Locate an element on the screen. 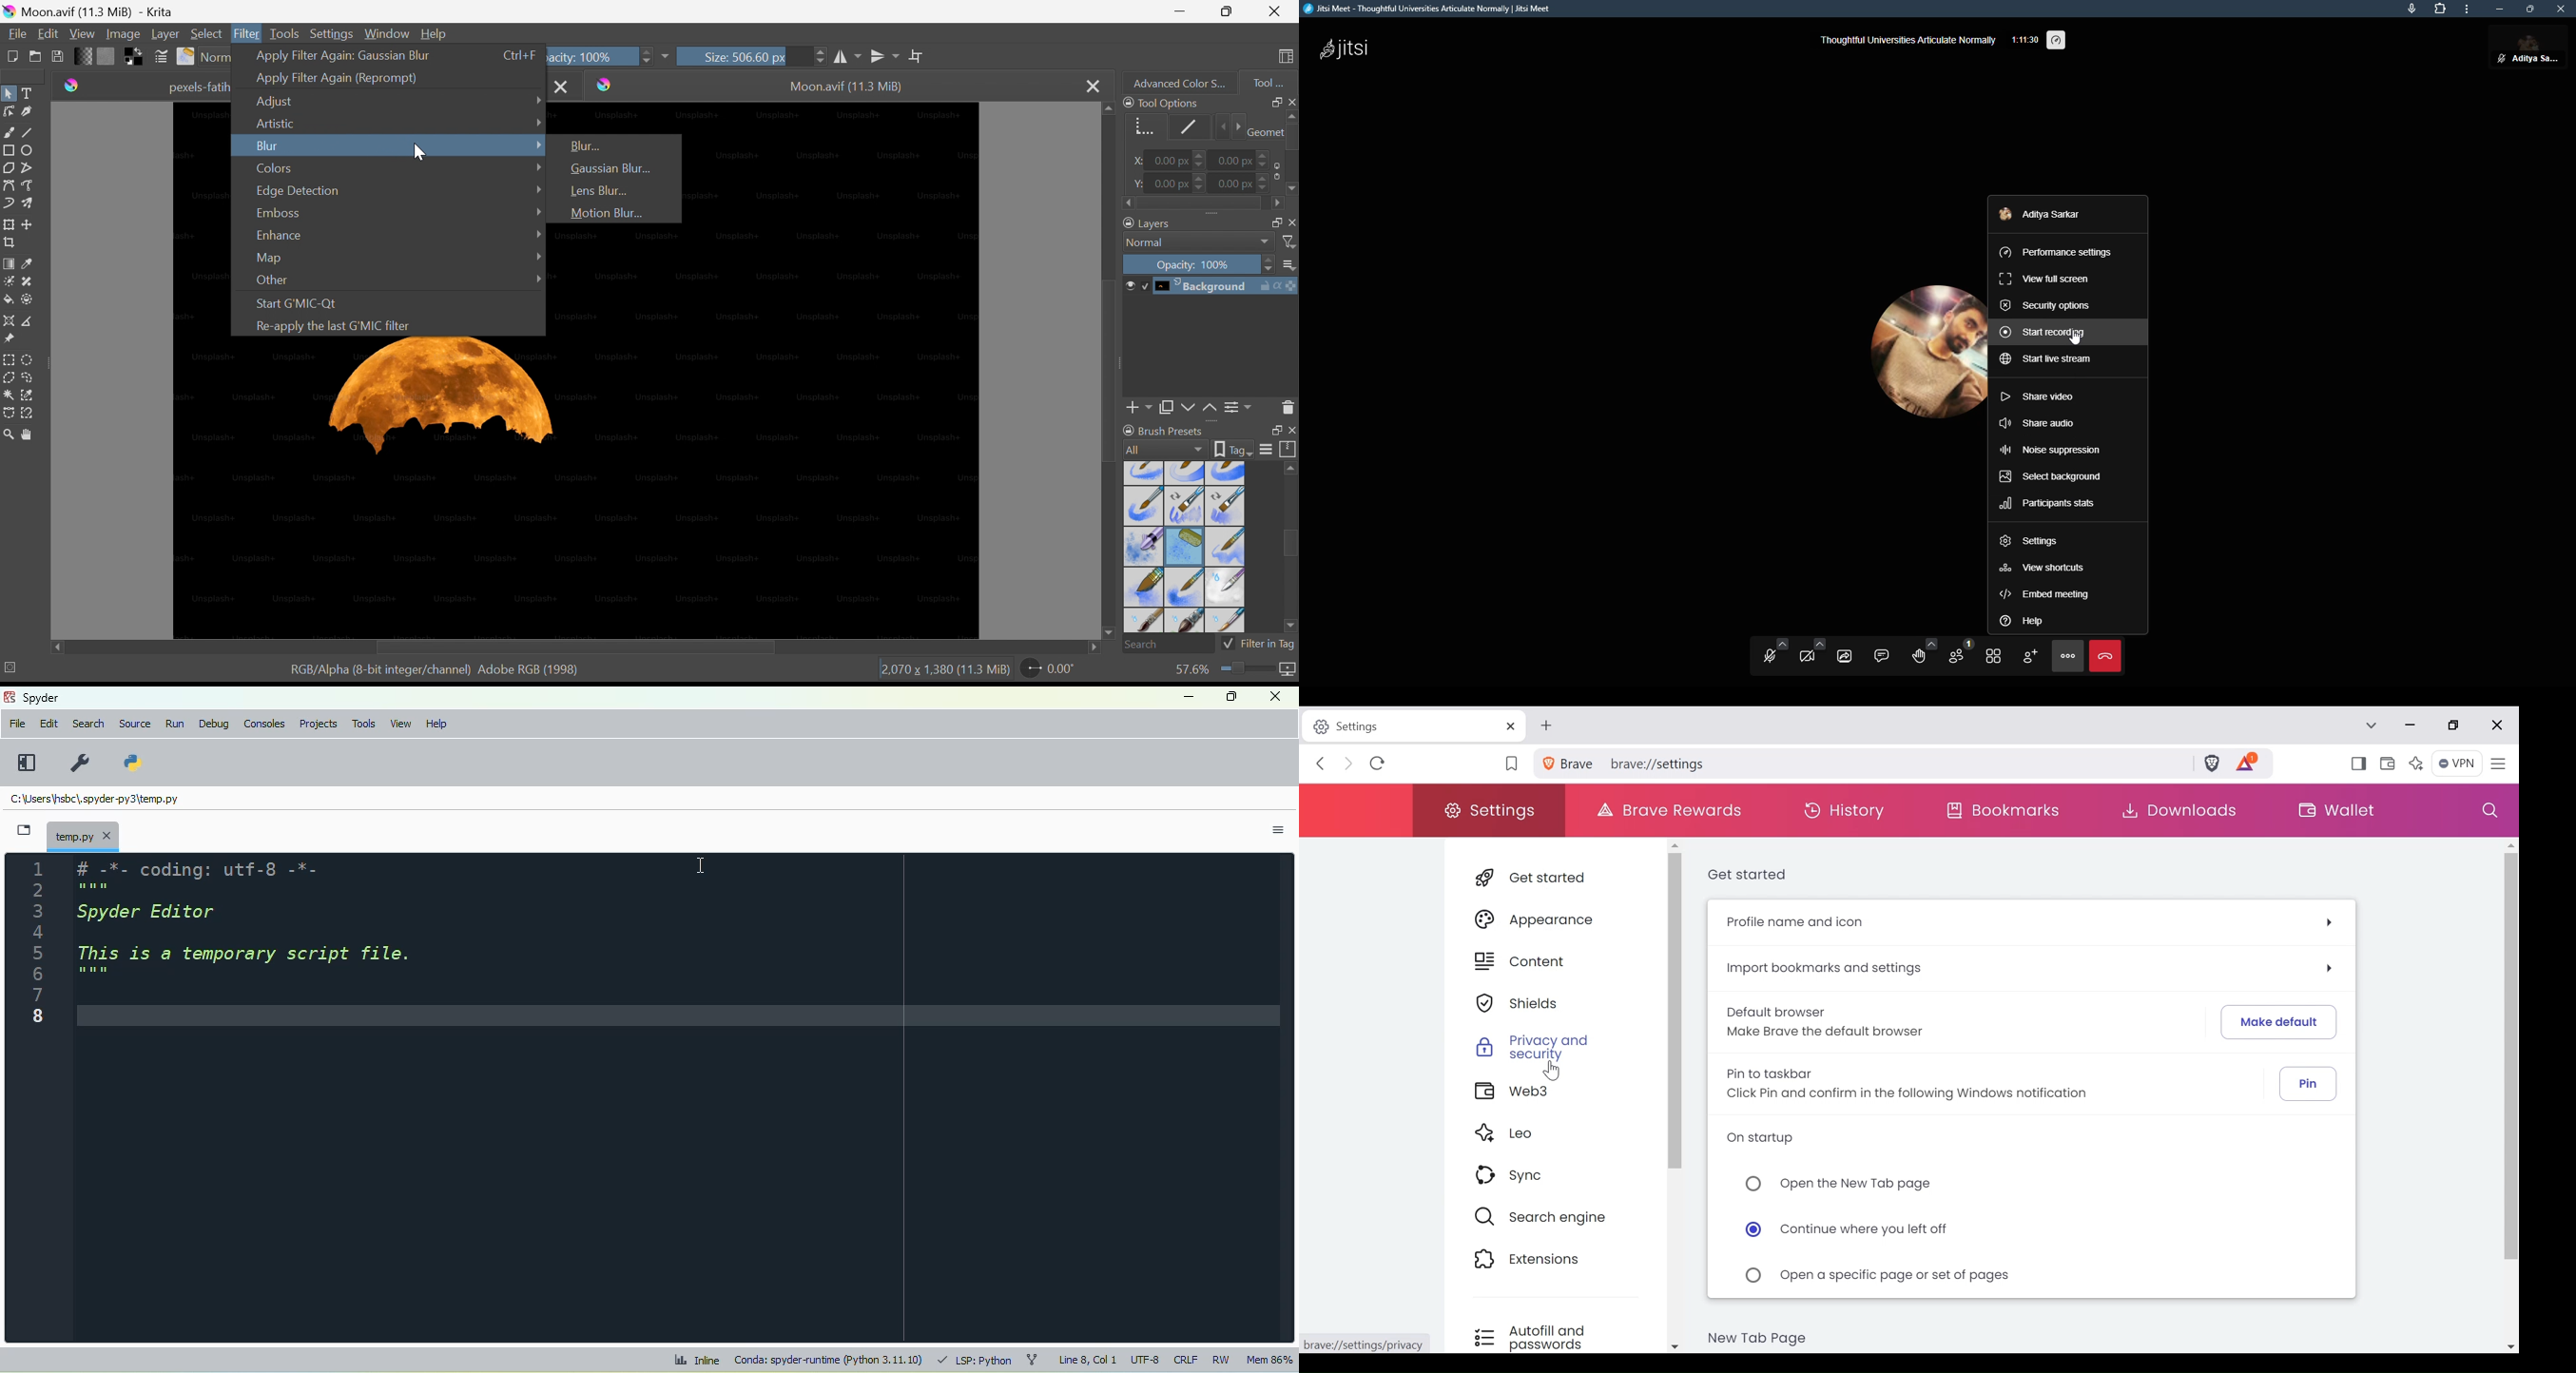  file is located at coordinates (17, 723).